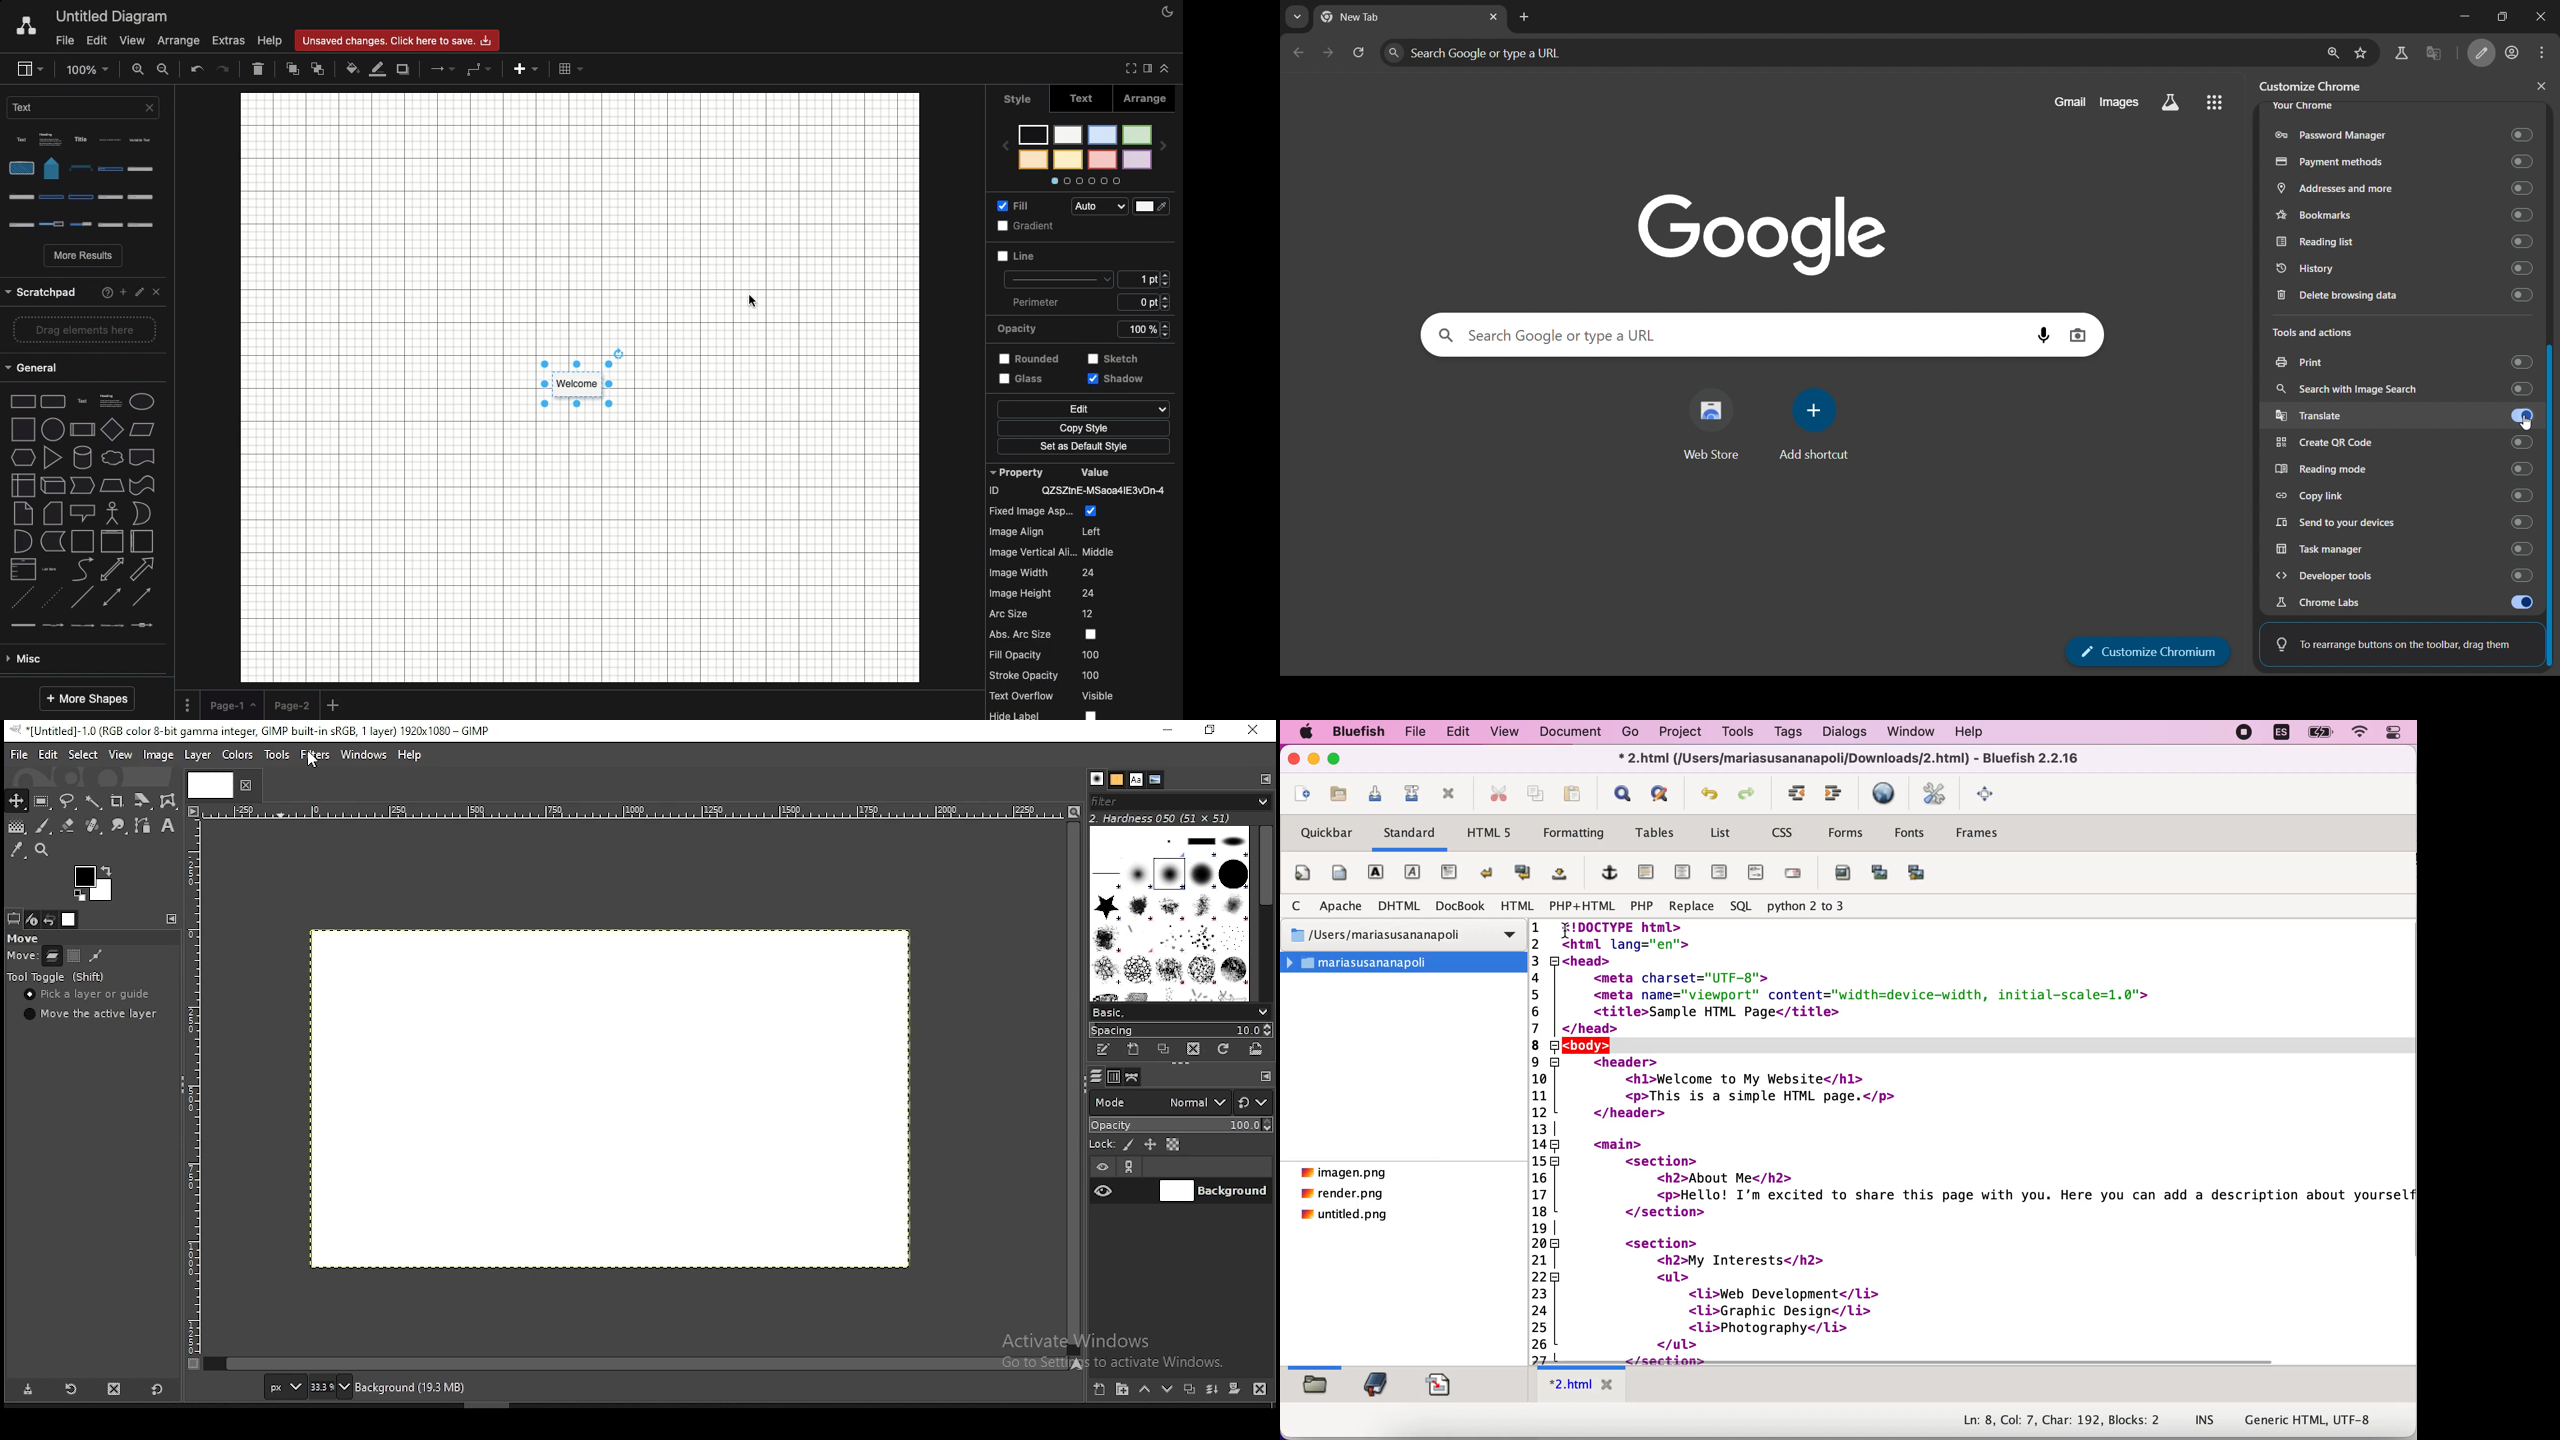 This screenshot has width=2576, height=1456. I want to click on body, so click(1337, 873).